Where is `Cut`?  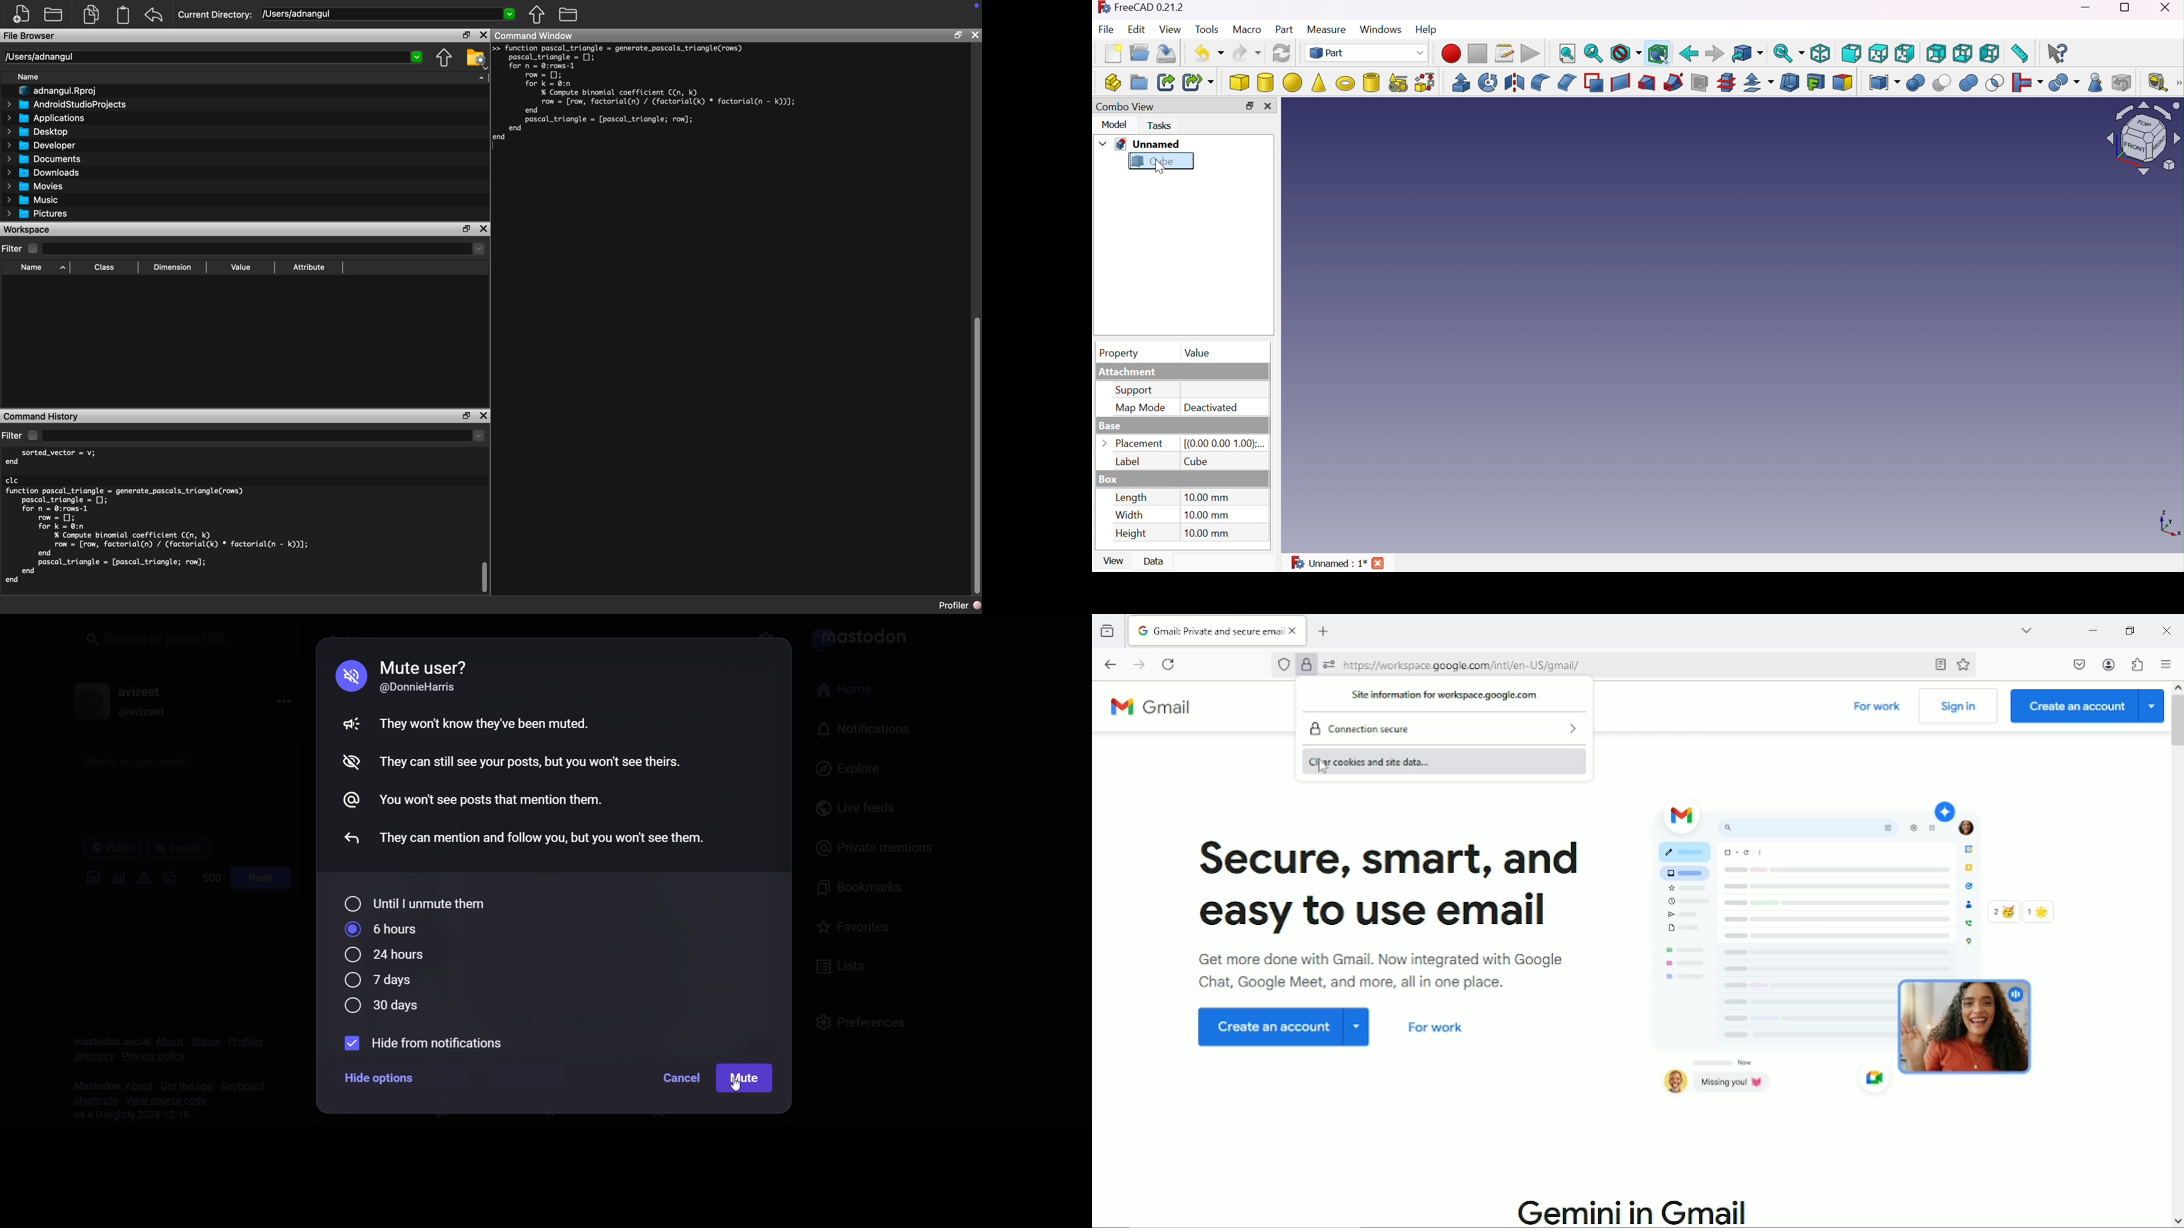
Cut is located at coordinates (1942, 84).